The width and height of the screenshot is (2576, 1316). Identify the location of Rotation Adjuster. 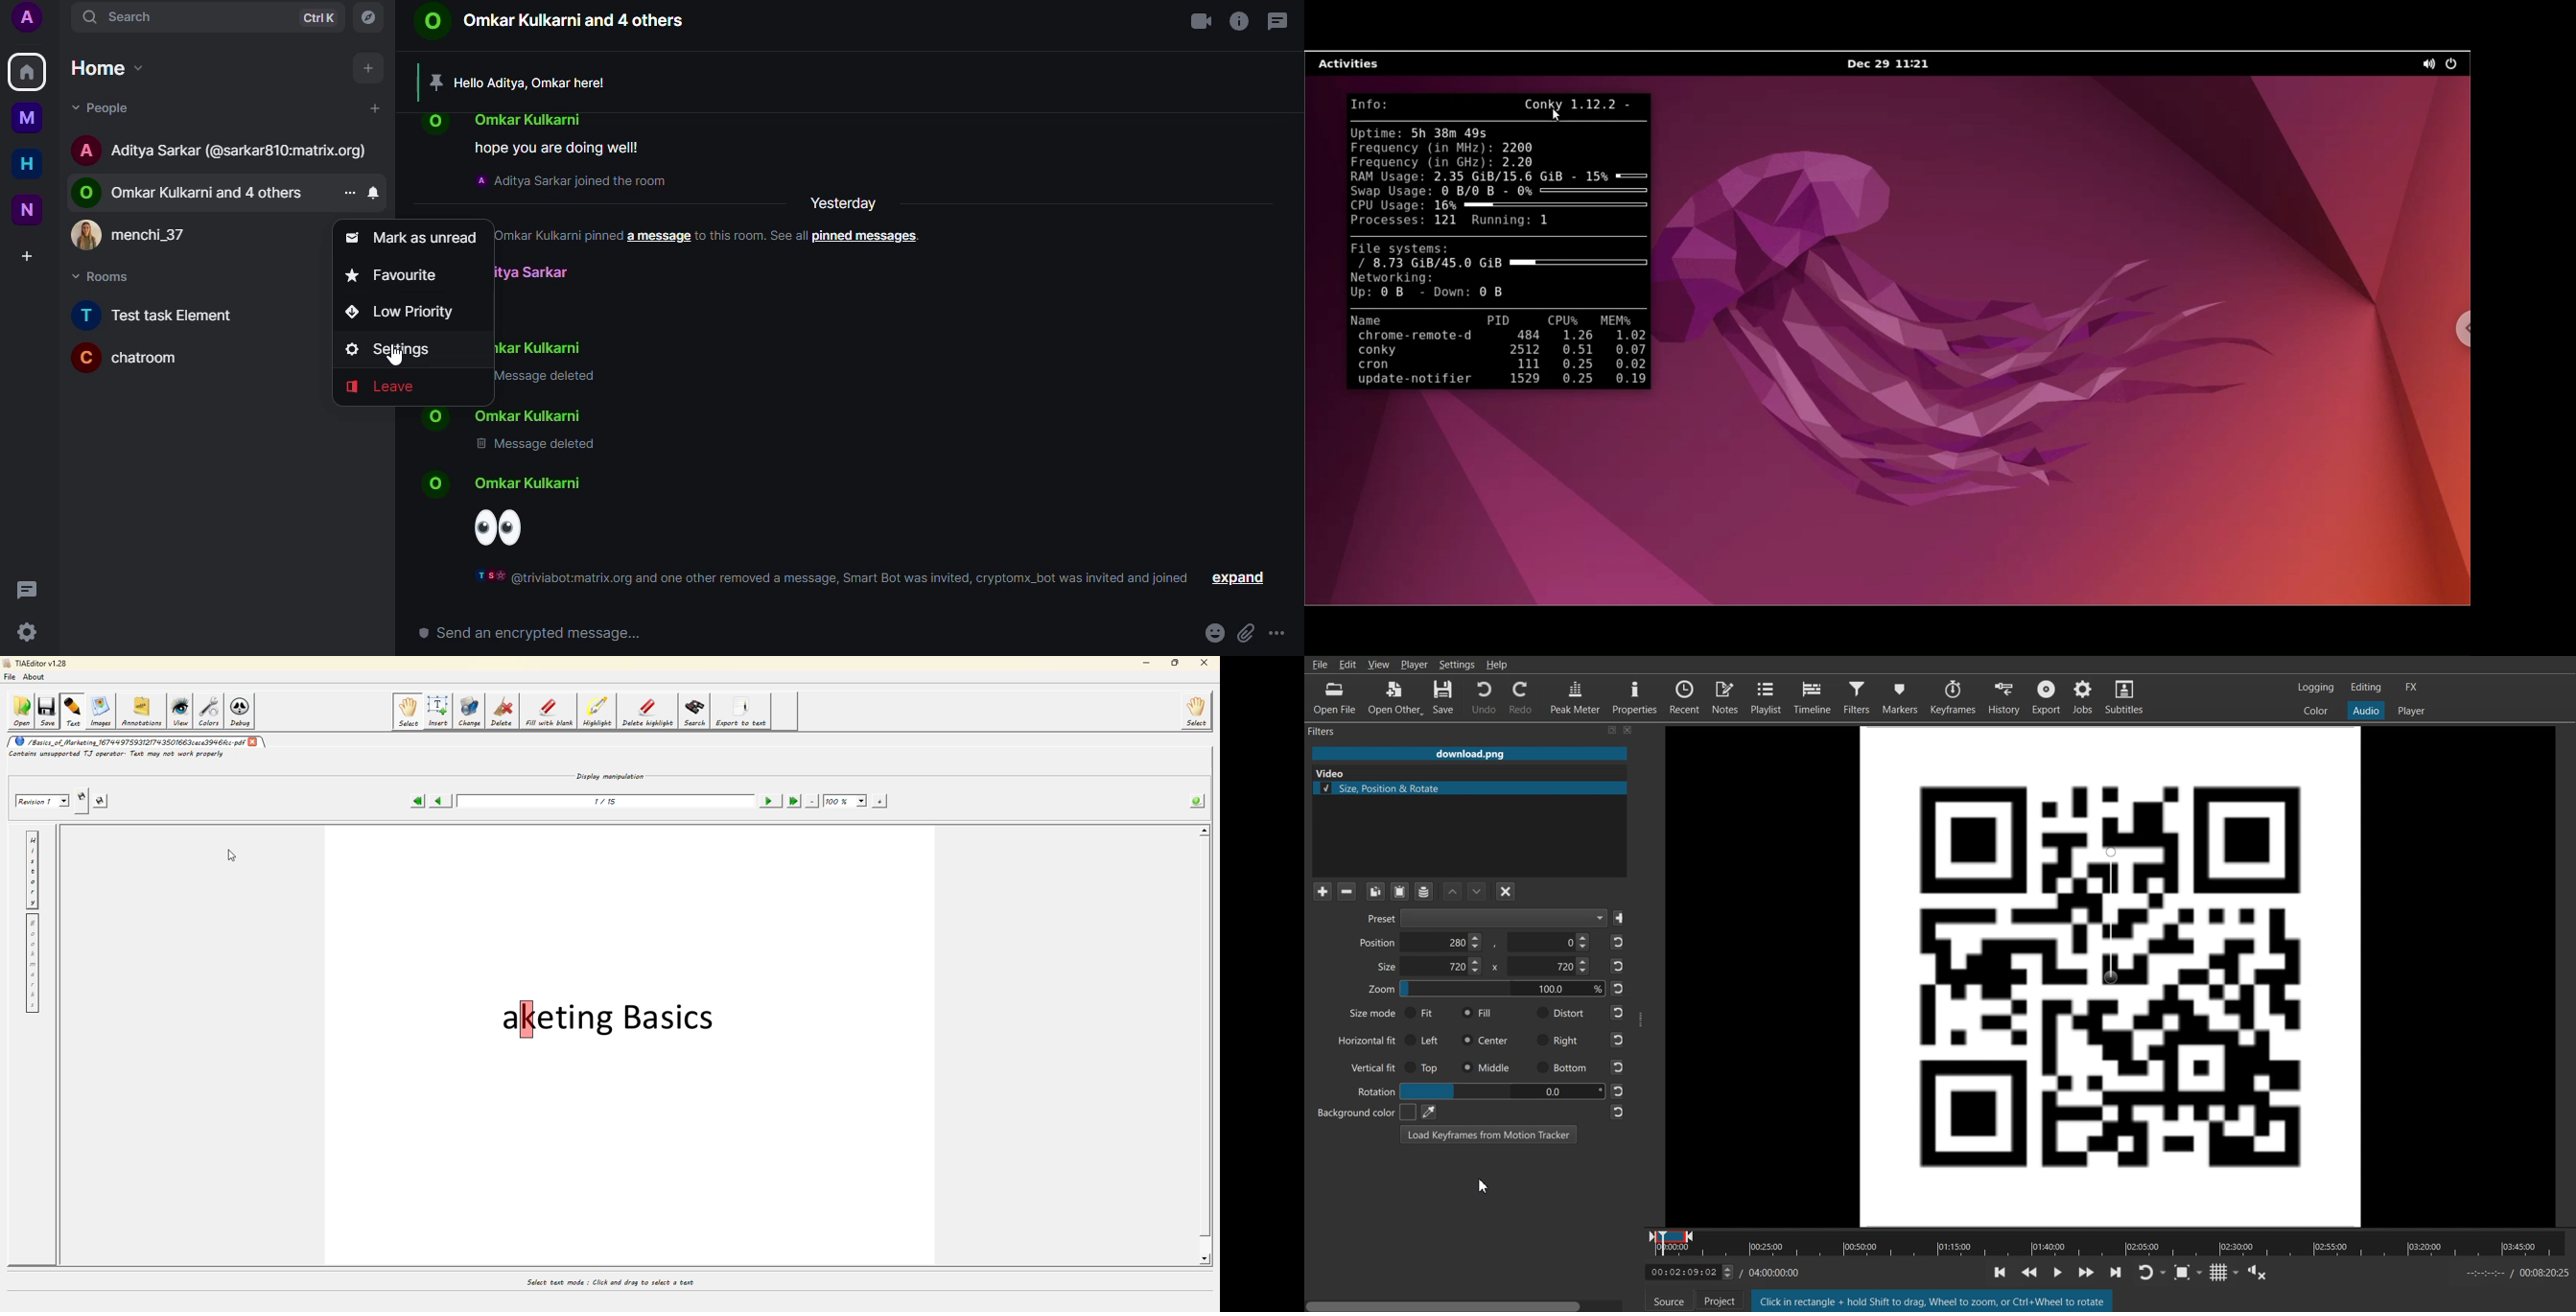
(1375, 1090).